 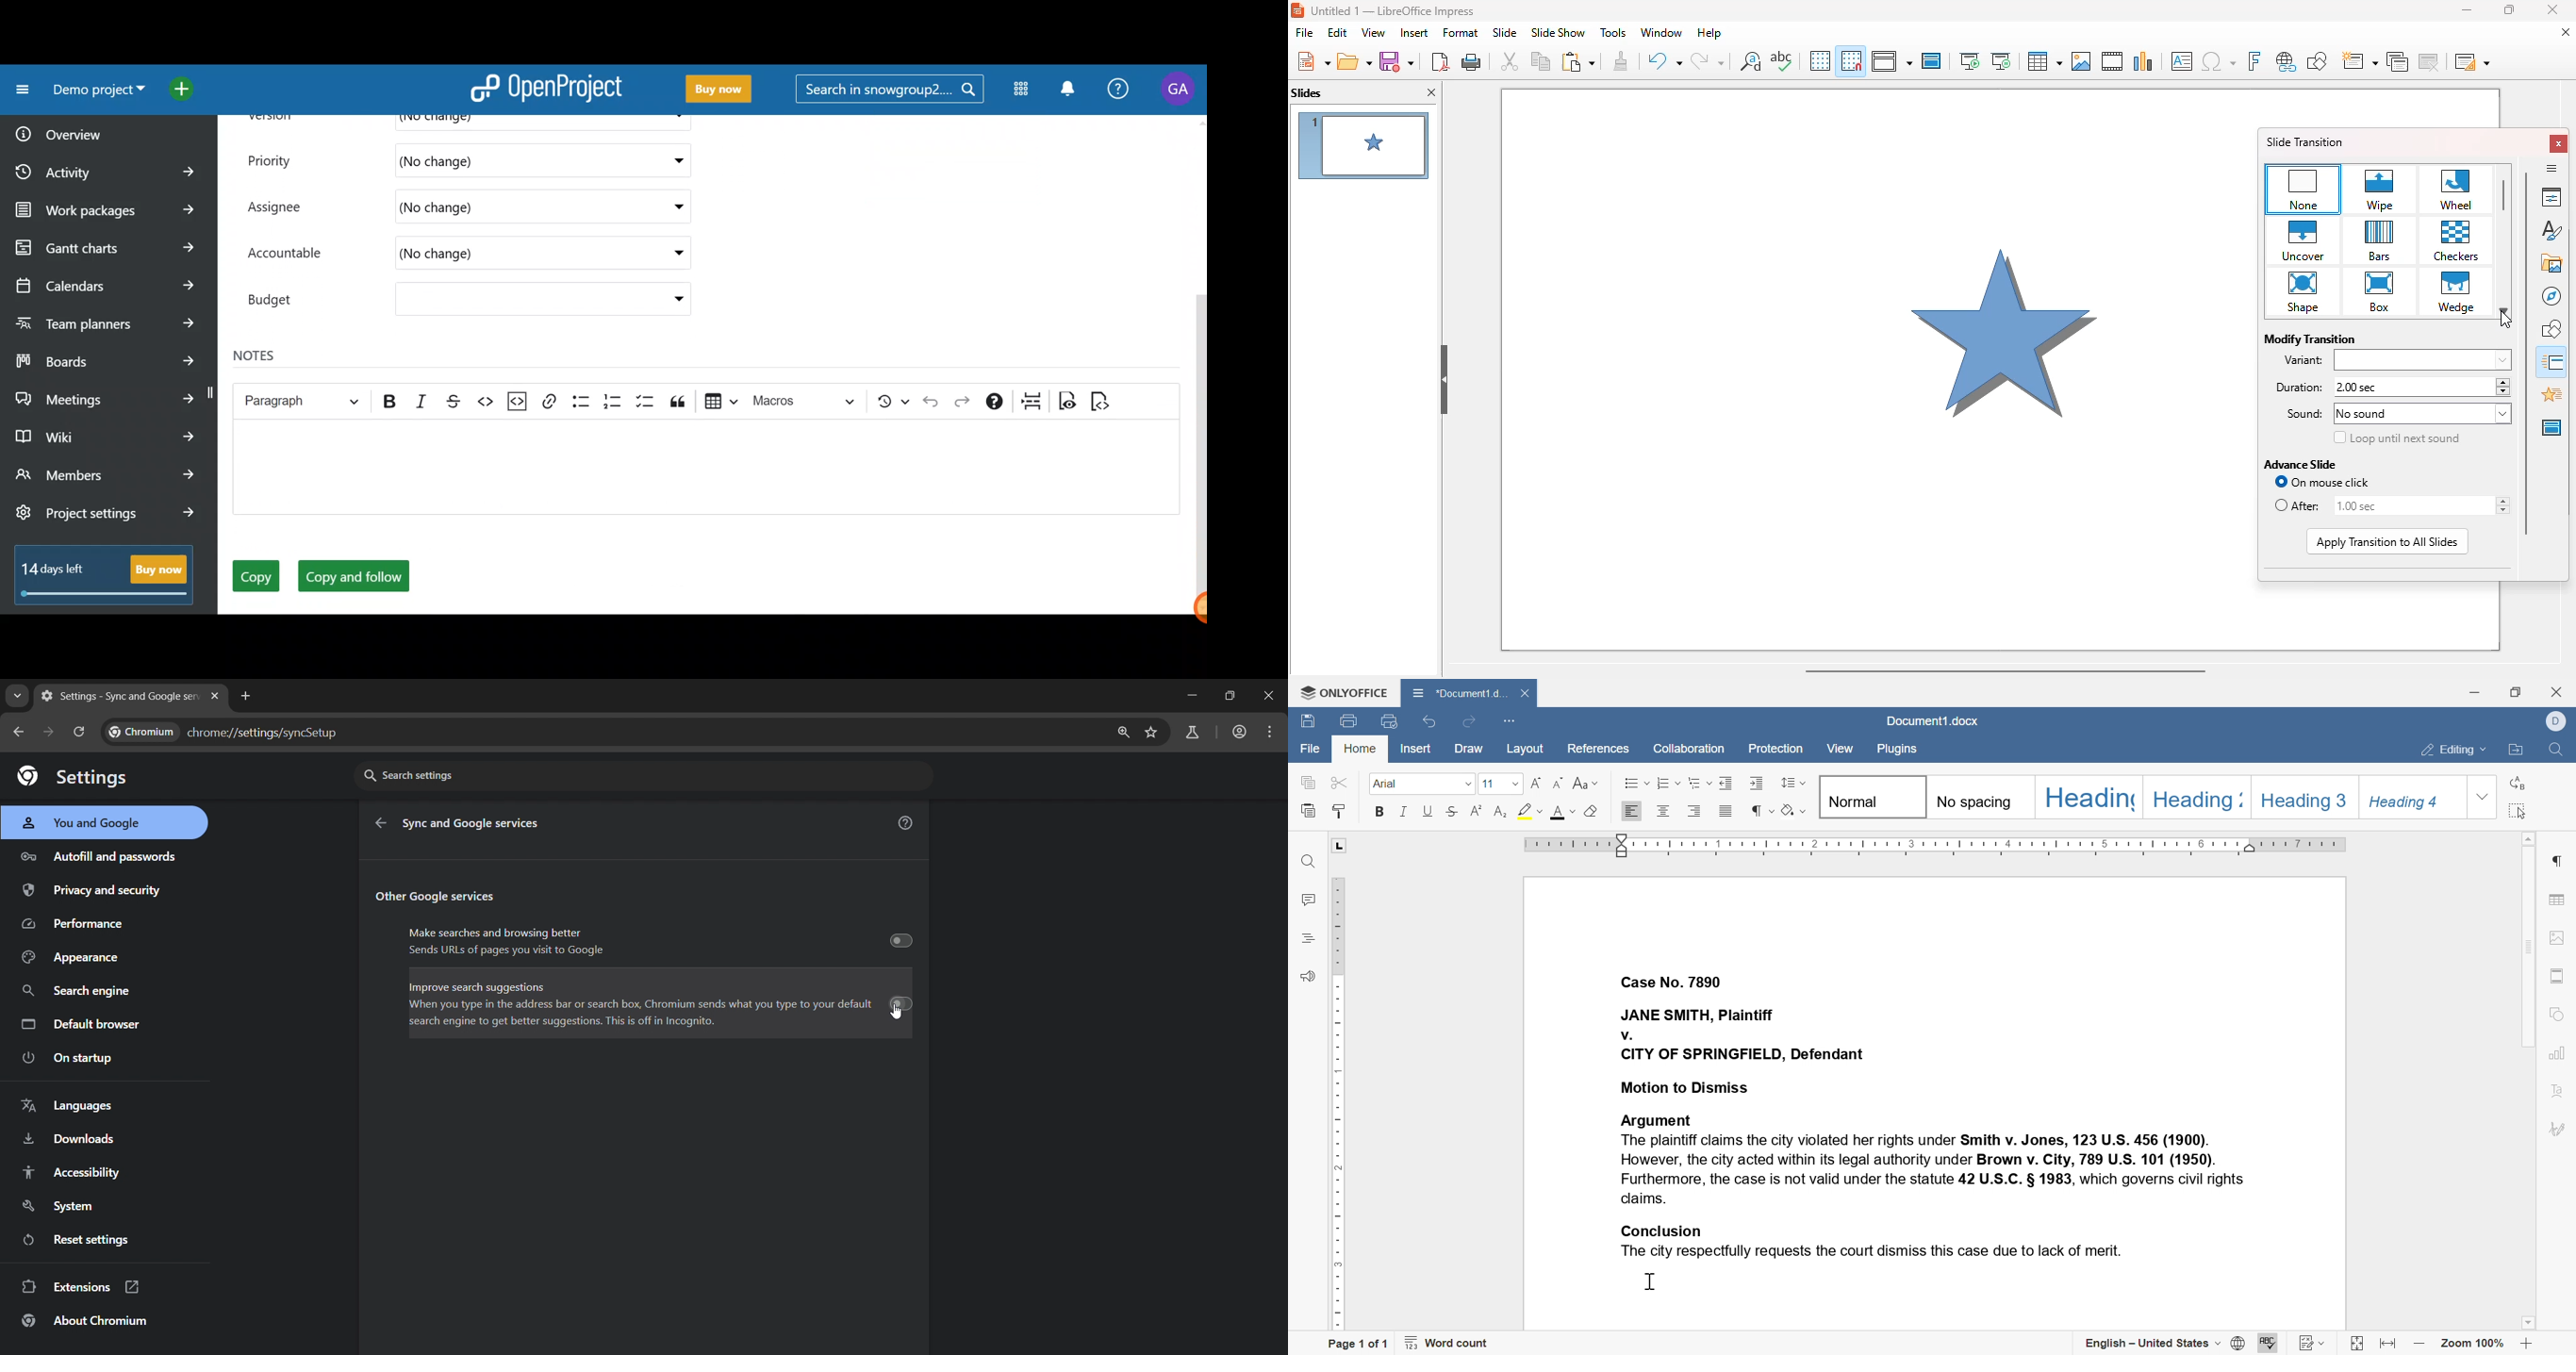 What do you see at coordinates (2005, 670) in the screenshot?
I see `horizontal scroll bar` at bounding box center [2005, 670].